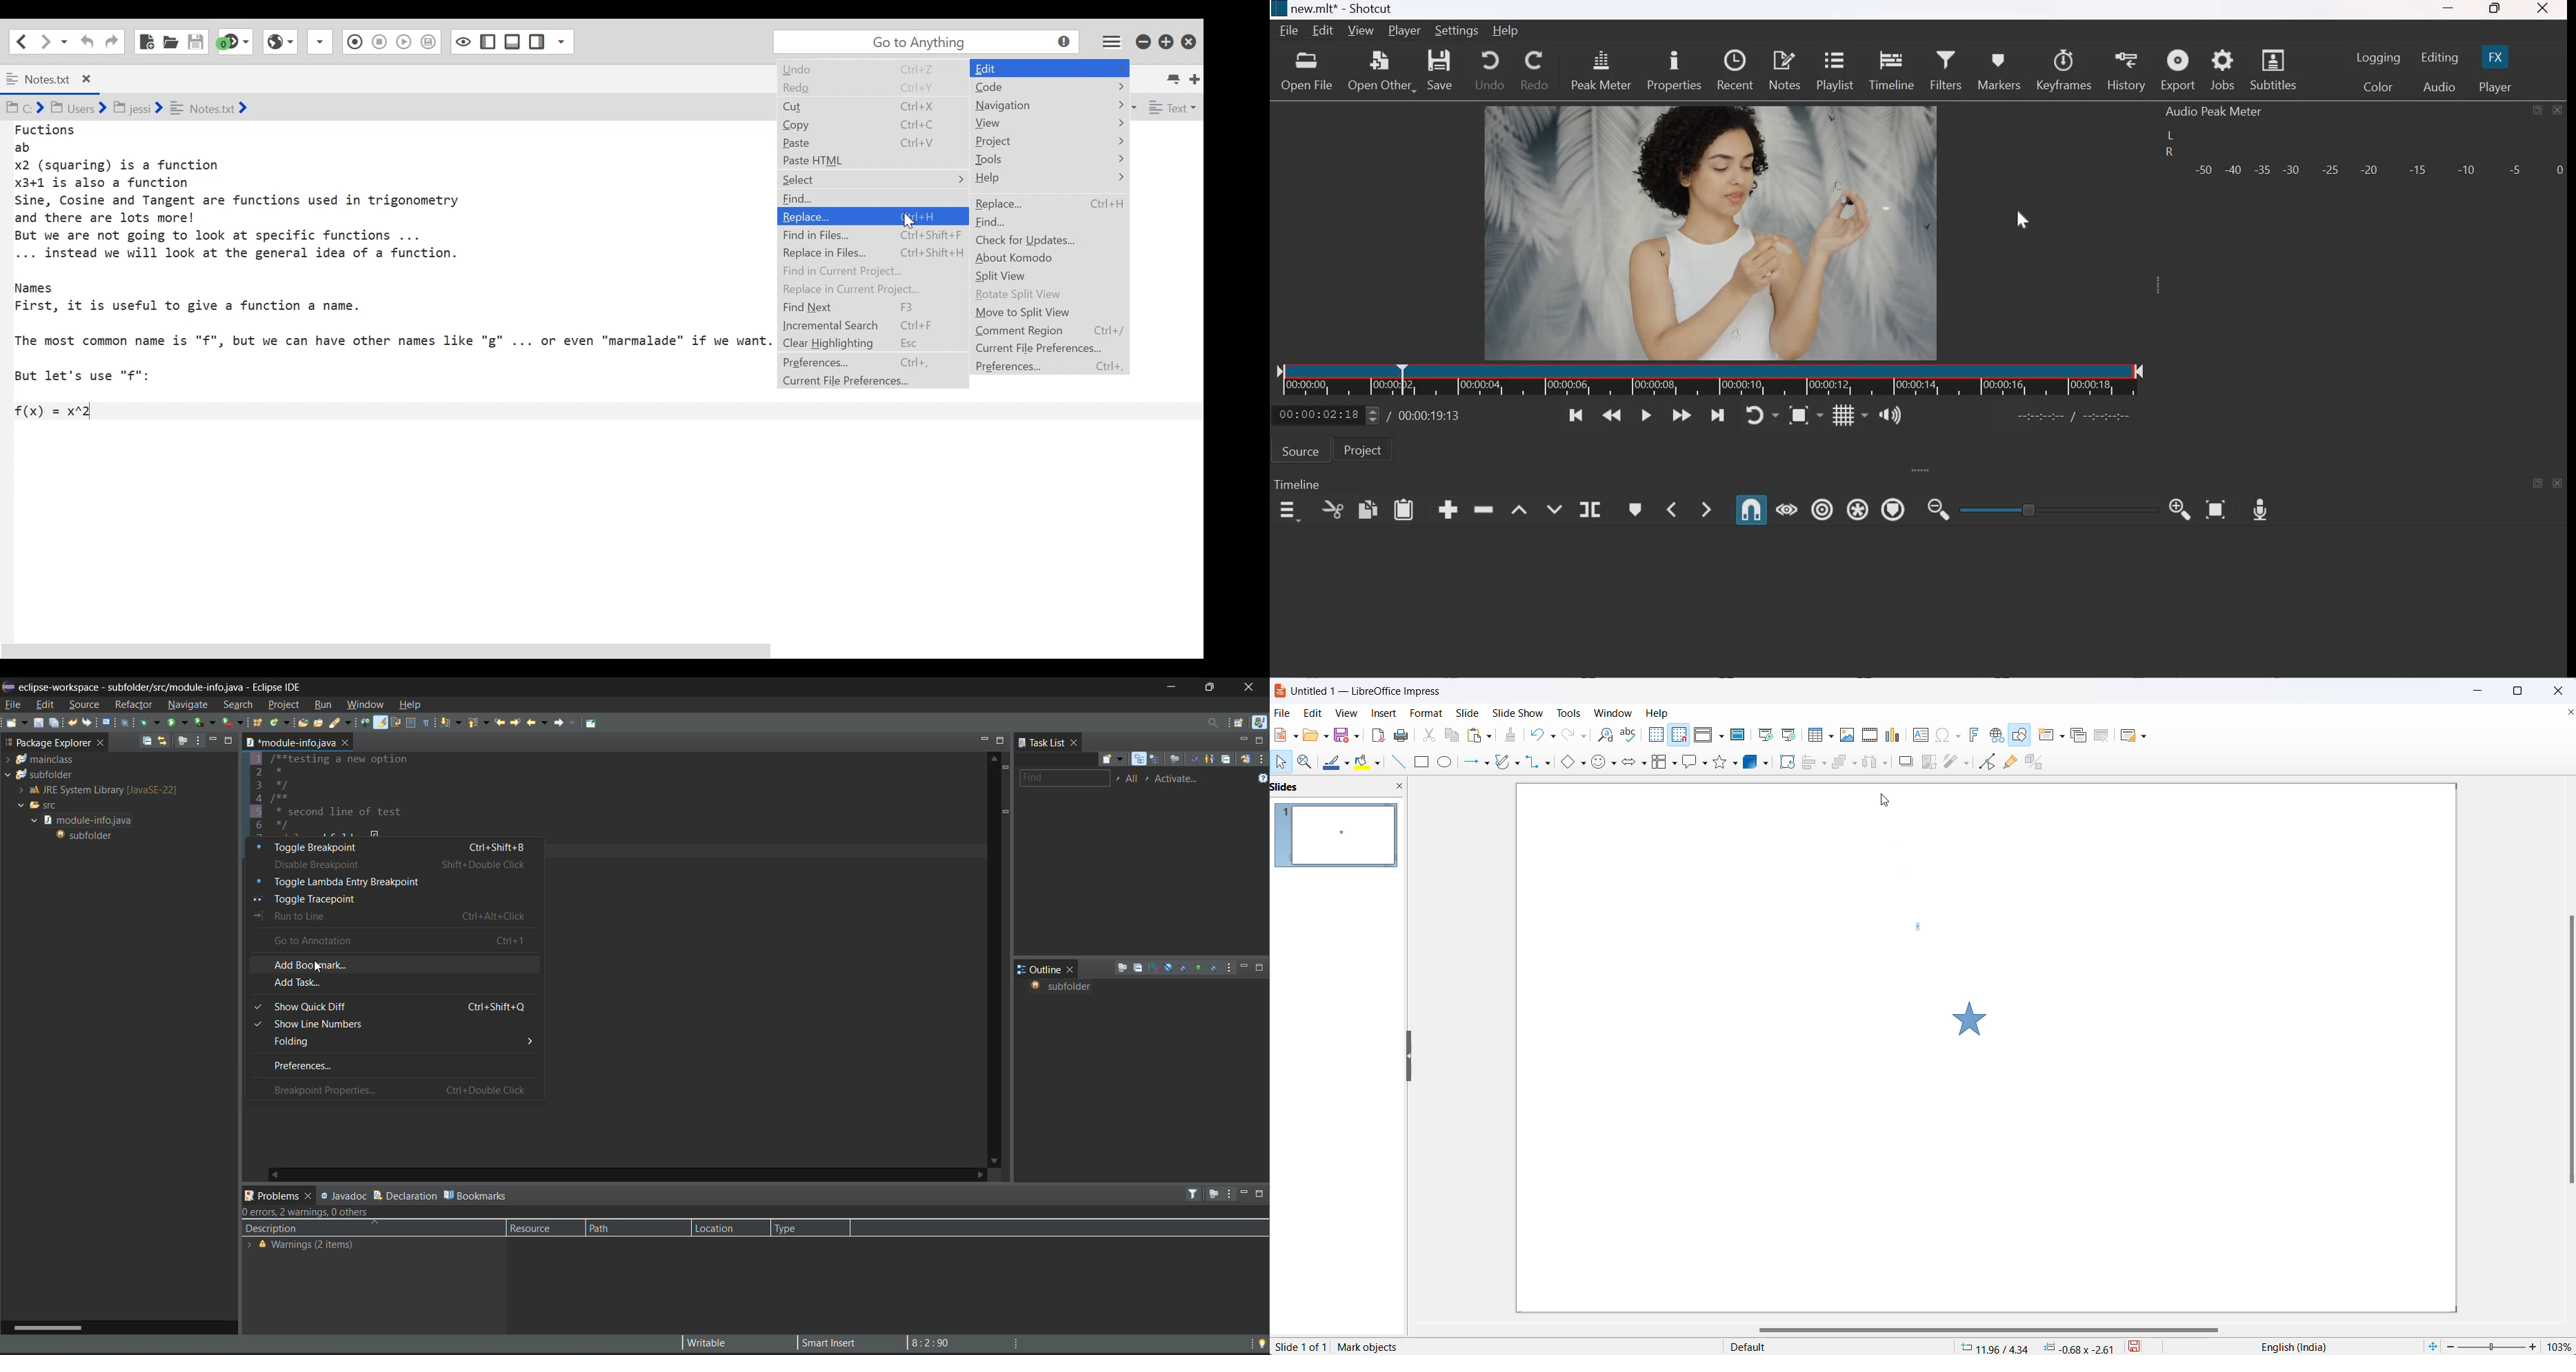  What do you see at coordinates (1392, 414) in the screenshot?
I see `/` at bounding box center [1392, 414].